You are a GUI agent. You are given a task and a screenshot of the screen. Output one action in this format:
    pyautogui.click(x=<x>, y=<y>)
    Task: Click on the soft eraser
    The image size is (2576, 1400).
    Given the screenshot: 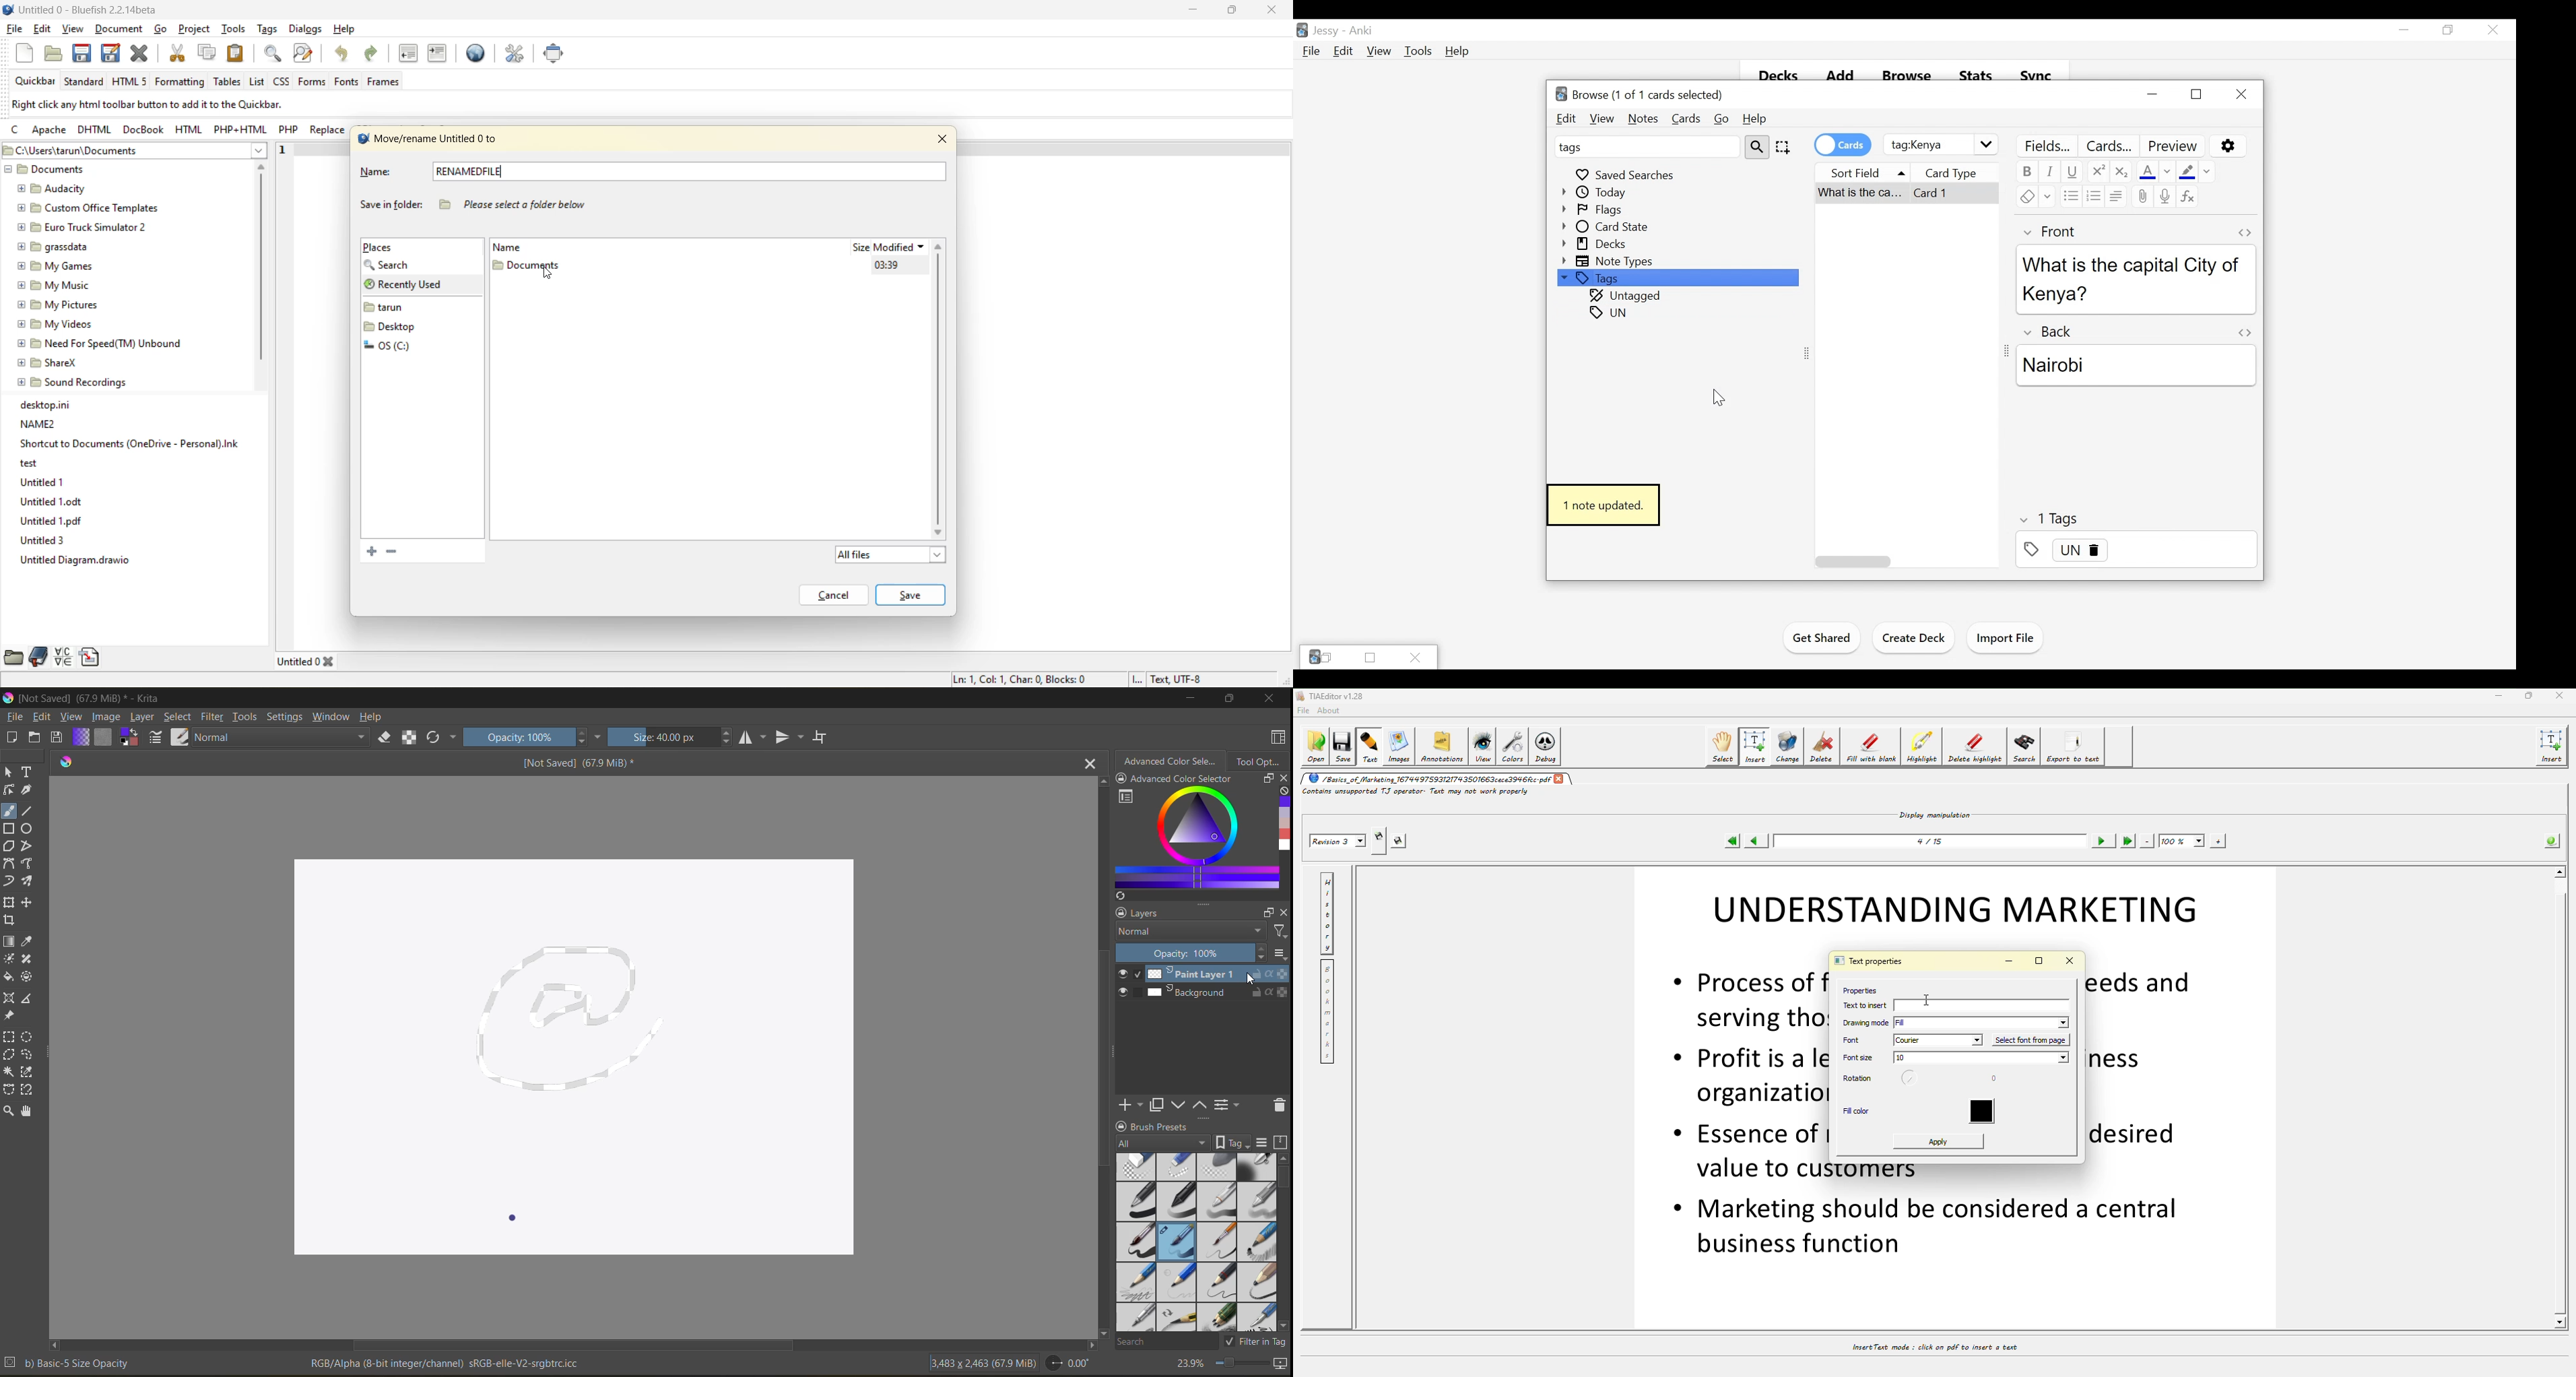 What is the action you would take?
    pyautogui.click(x=1217, y=1167)
    